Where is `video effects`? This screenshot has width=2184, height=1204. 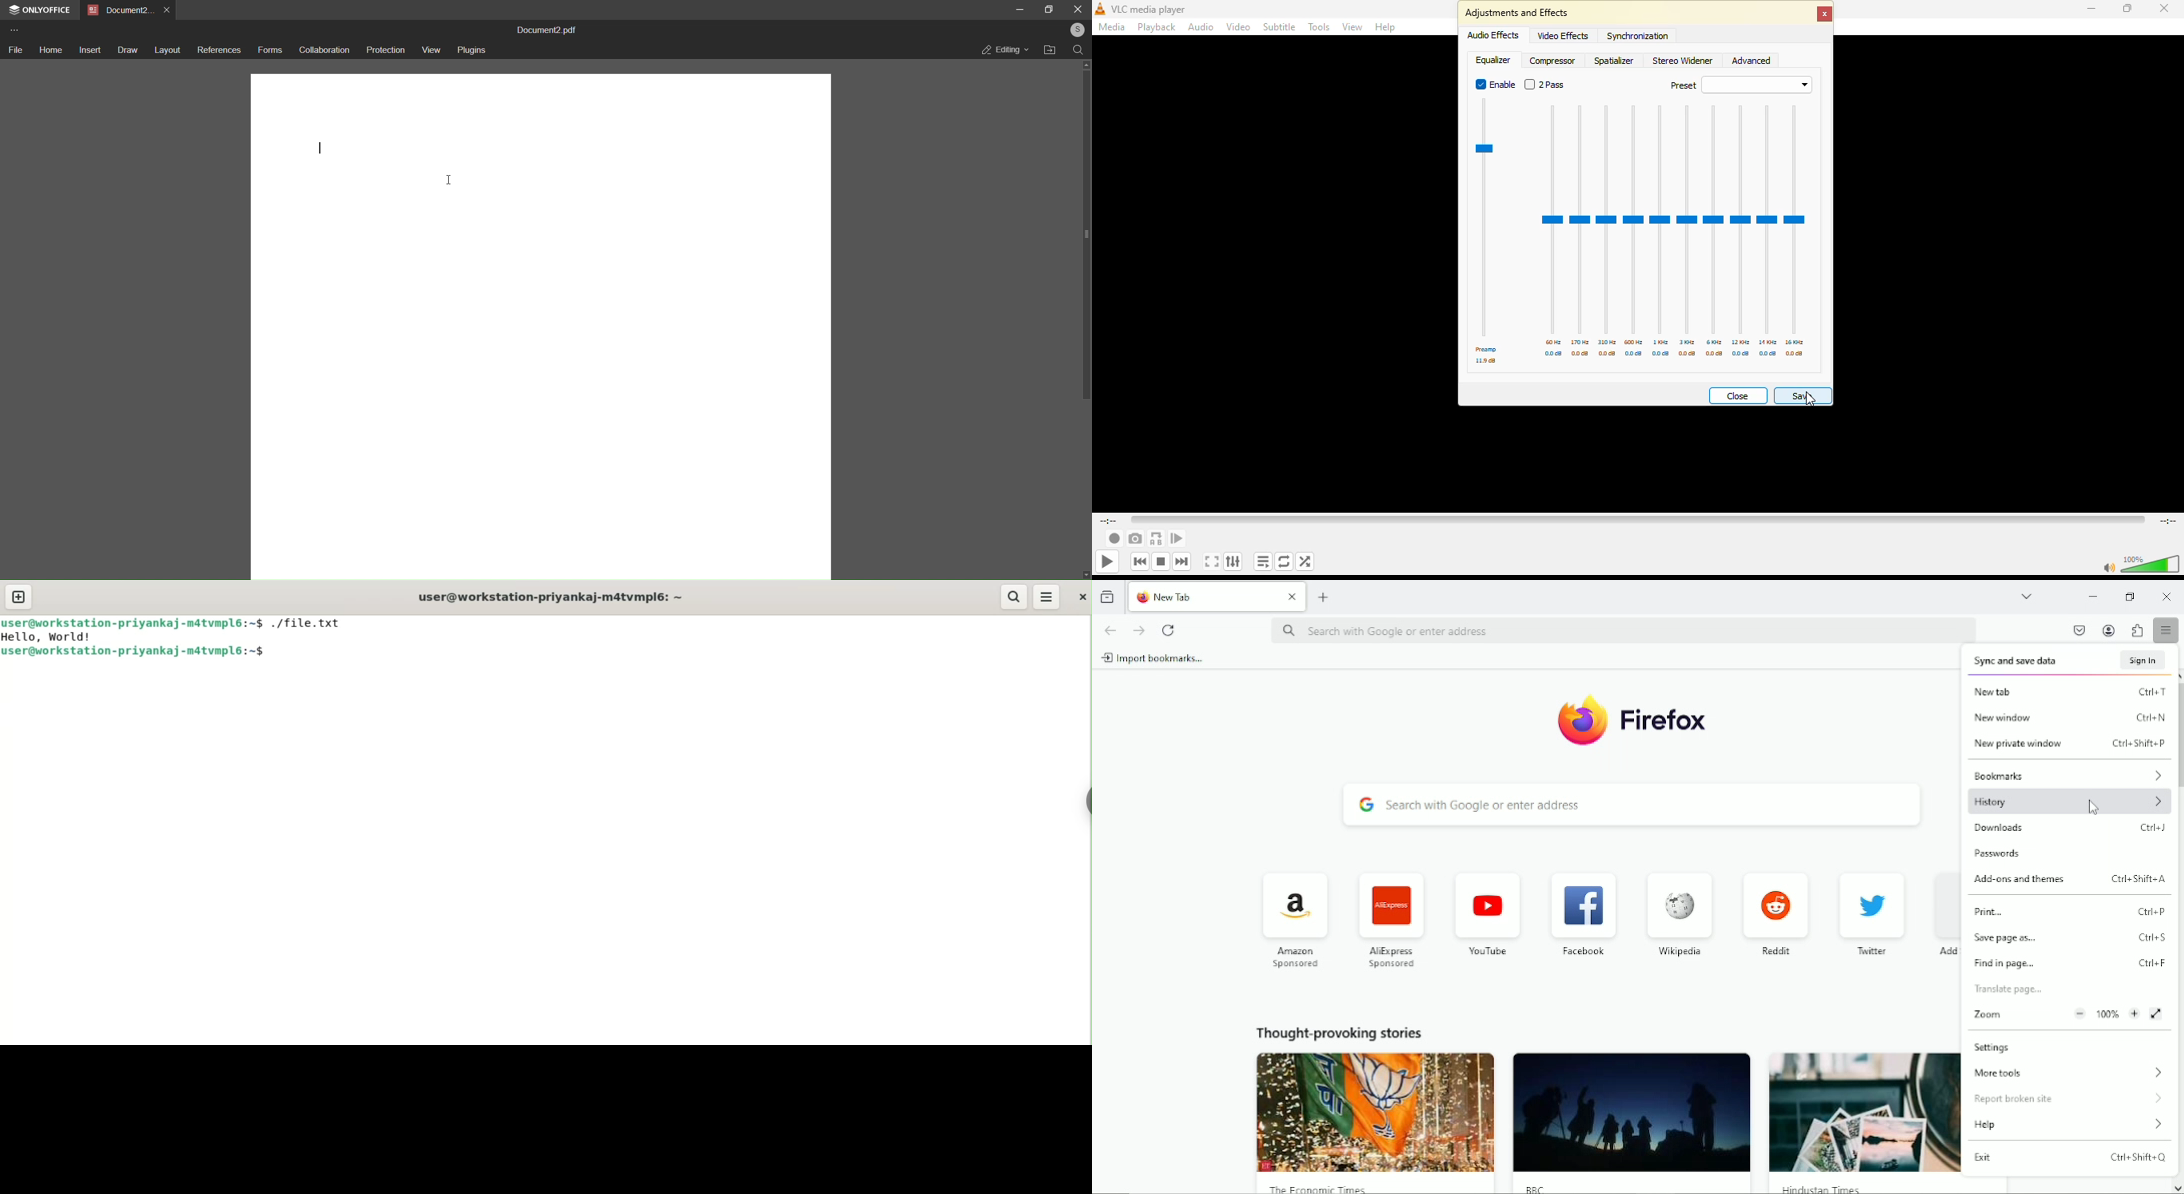 video effects is located at coordinates (1563, 36).